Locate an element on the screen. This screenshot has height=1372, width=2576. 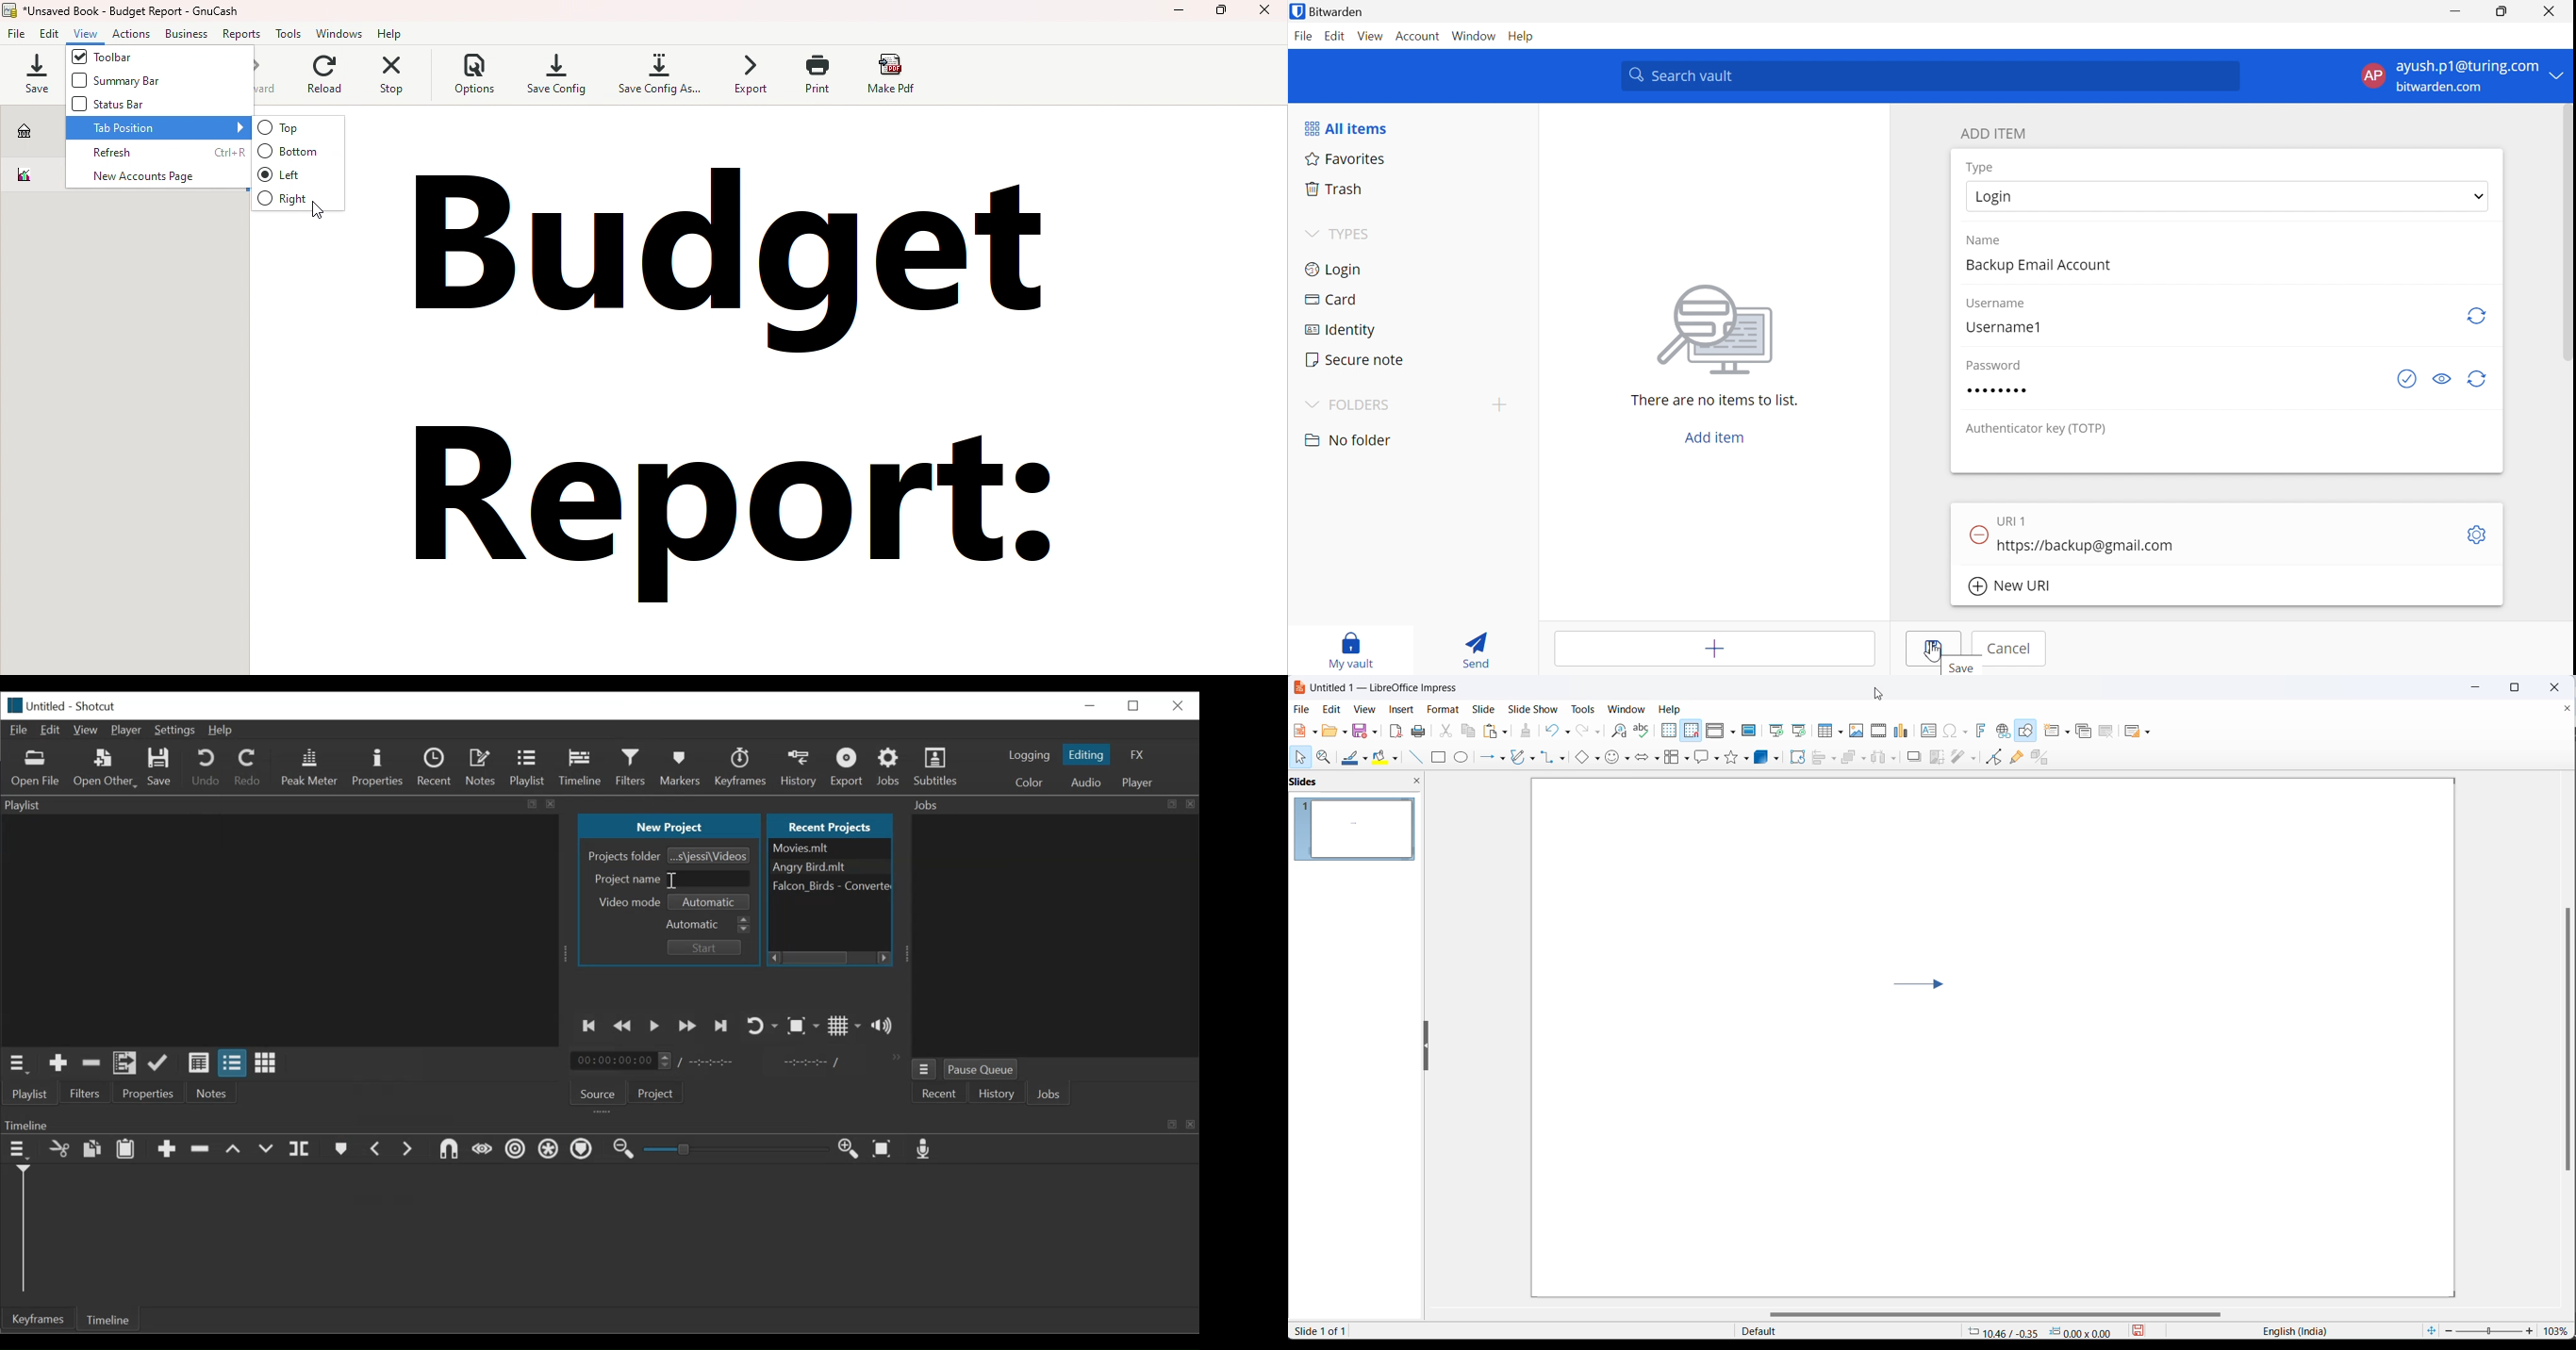
Minimize is located at coordinates (2455, 11).